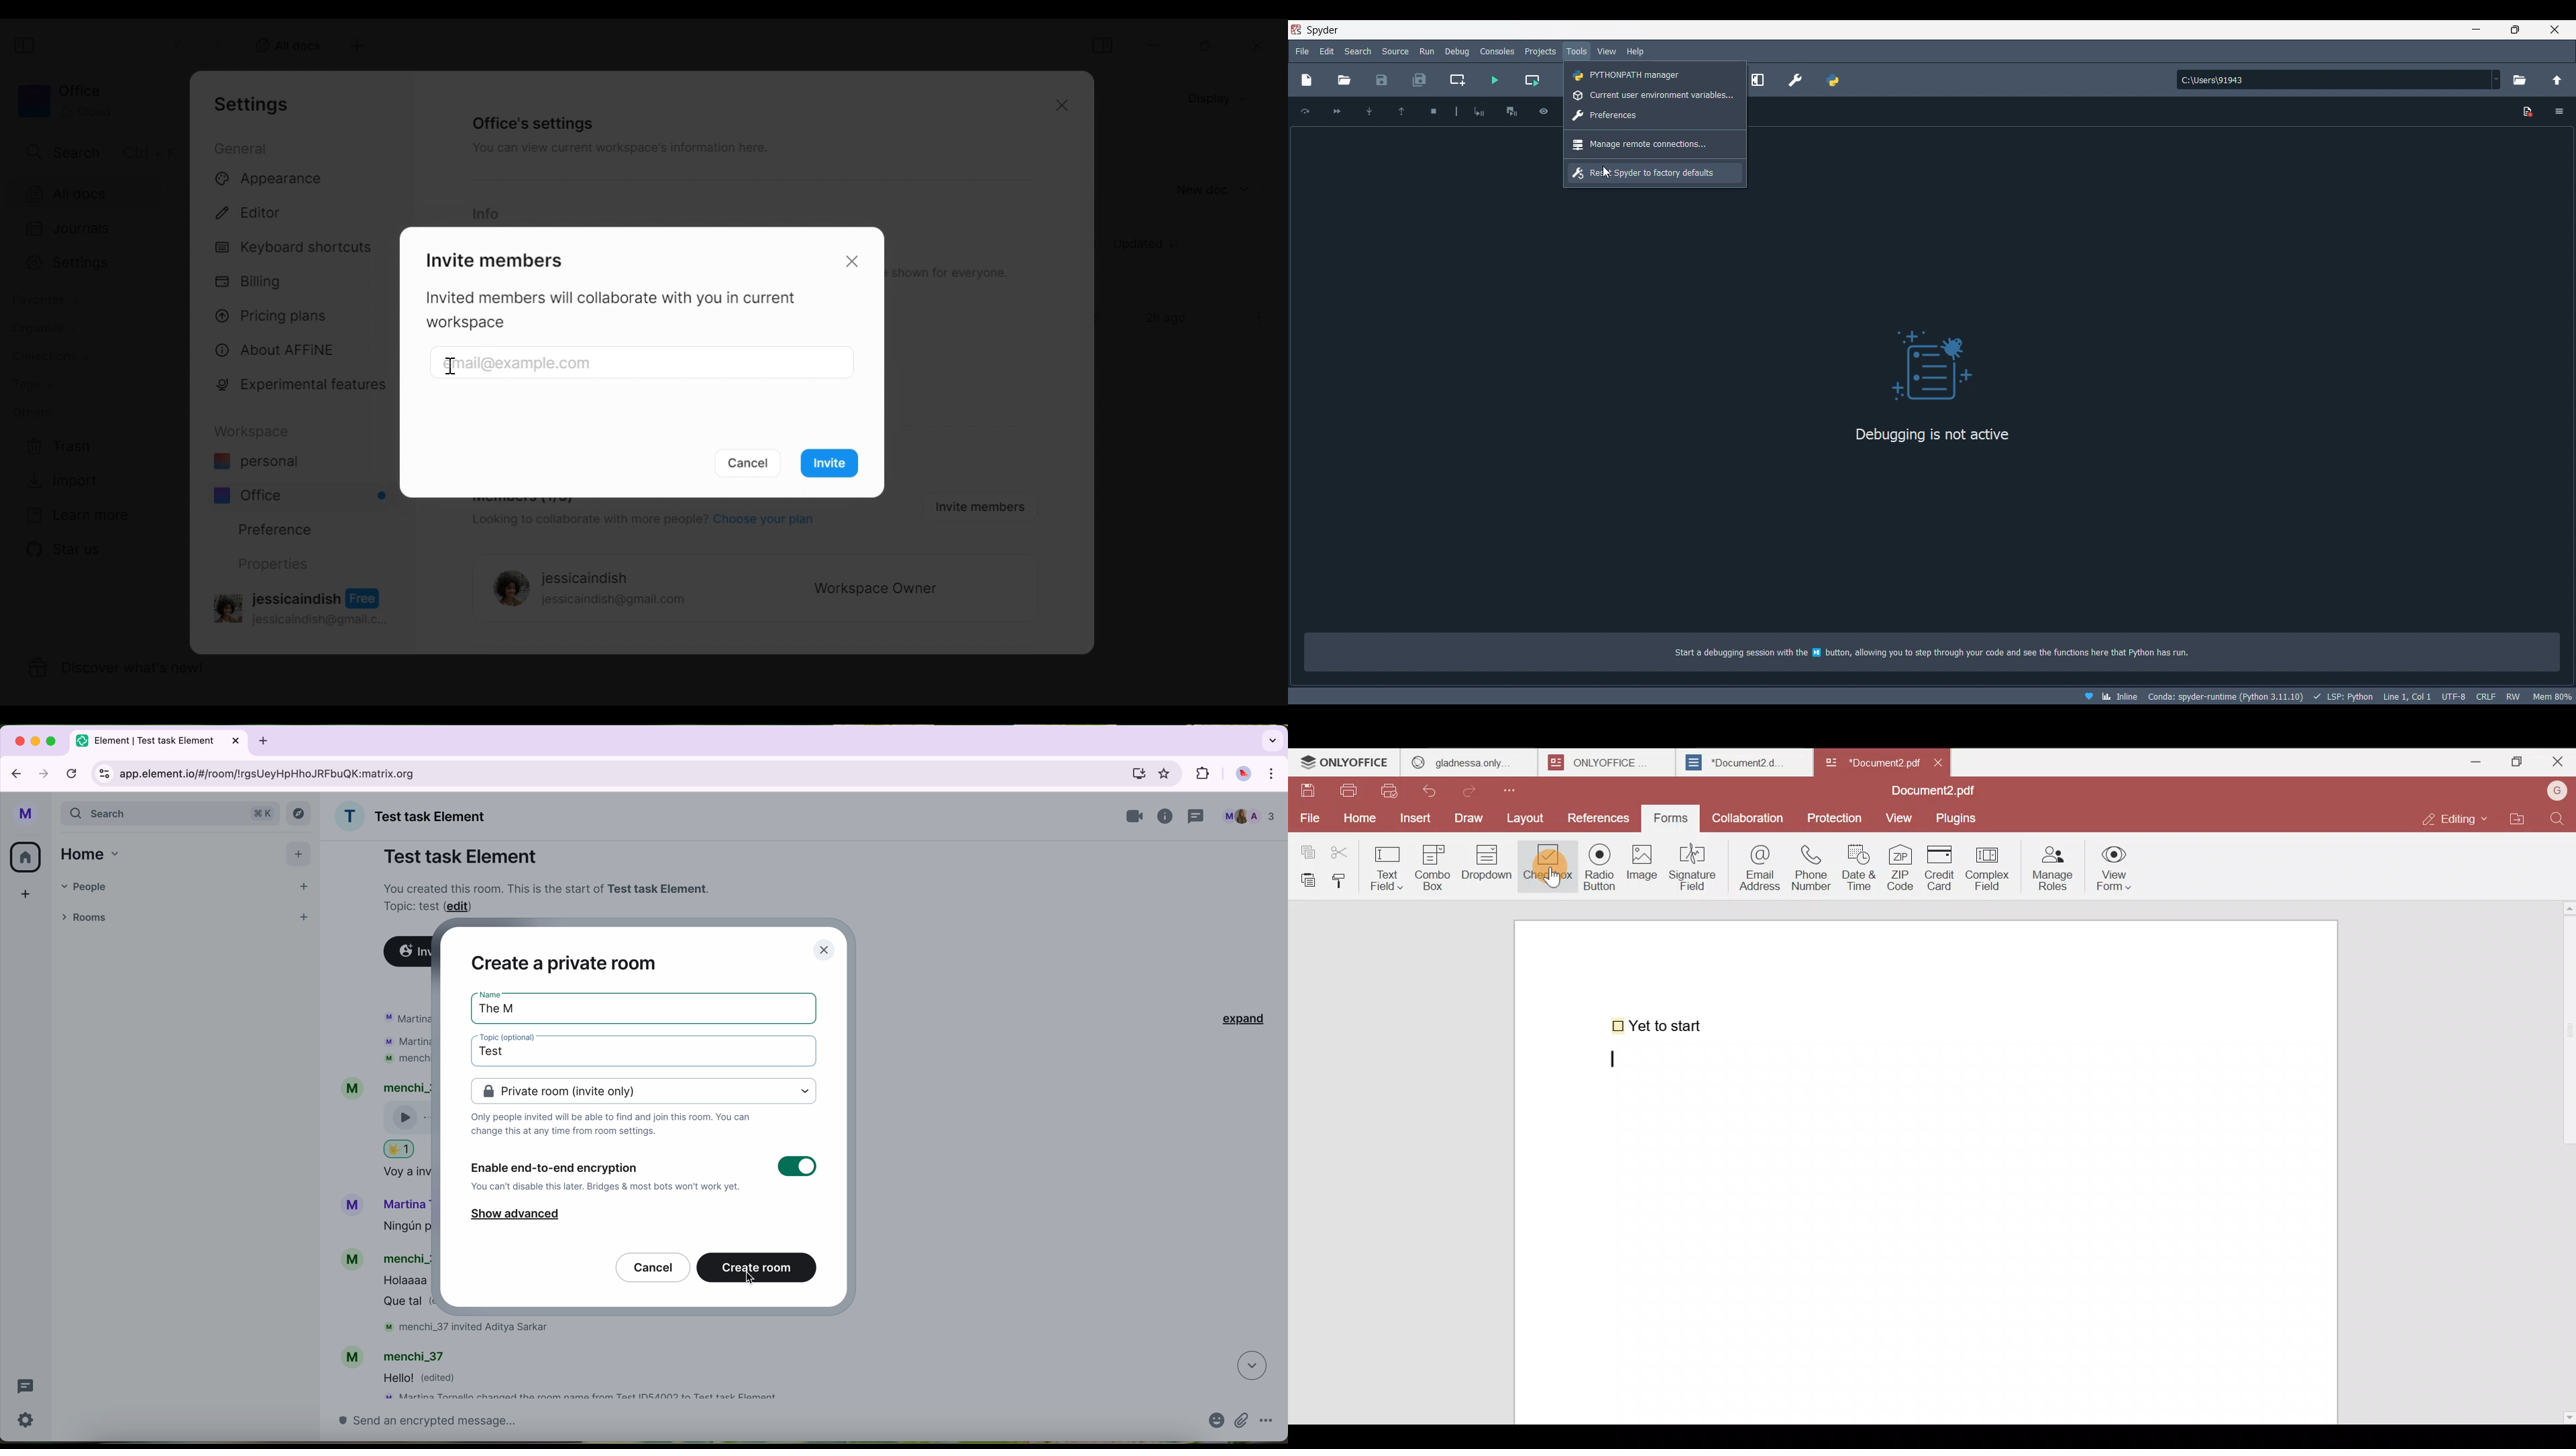 The image size is (2576, 1456). Describe the element at coordinates (1495, 80) in the screenshot. I see `Run file` at that location.